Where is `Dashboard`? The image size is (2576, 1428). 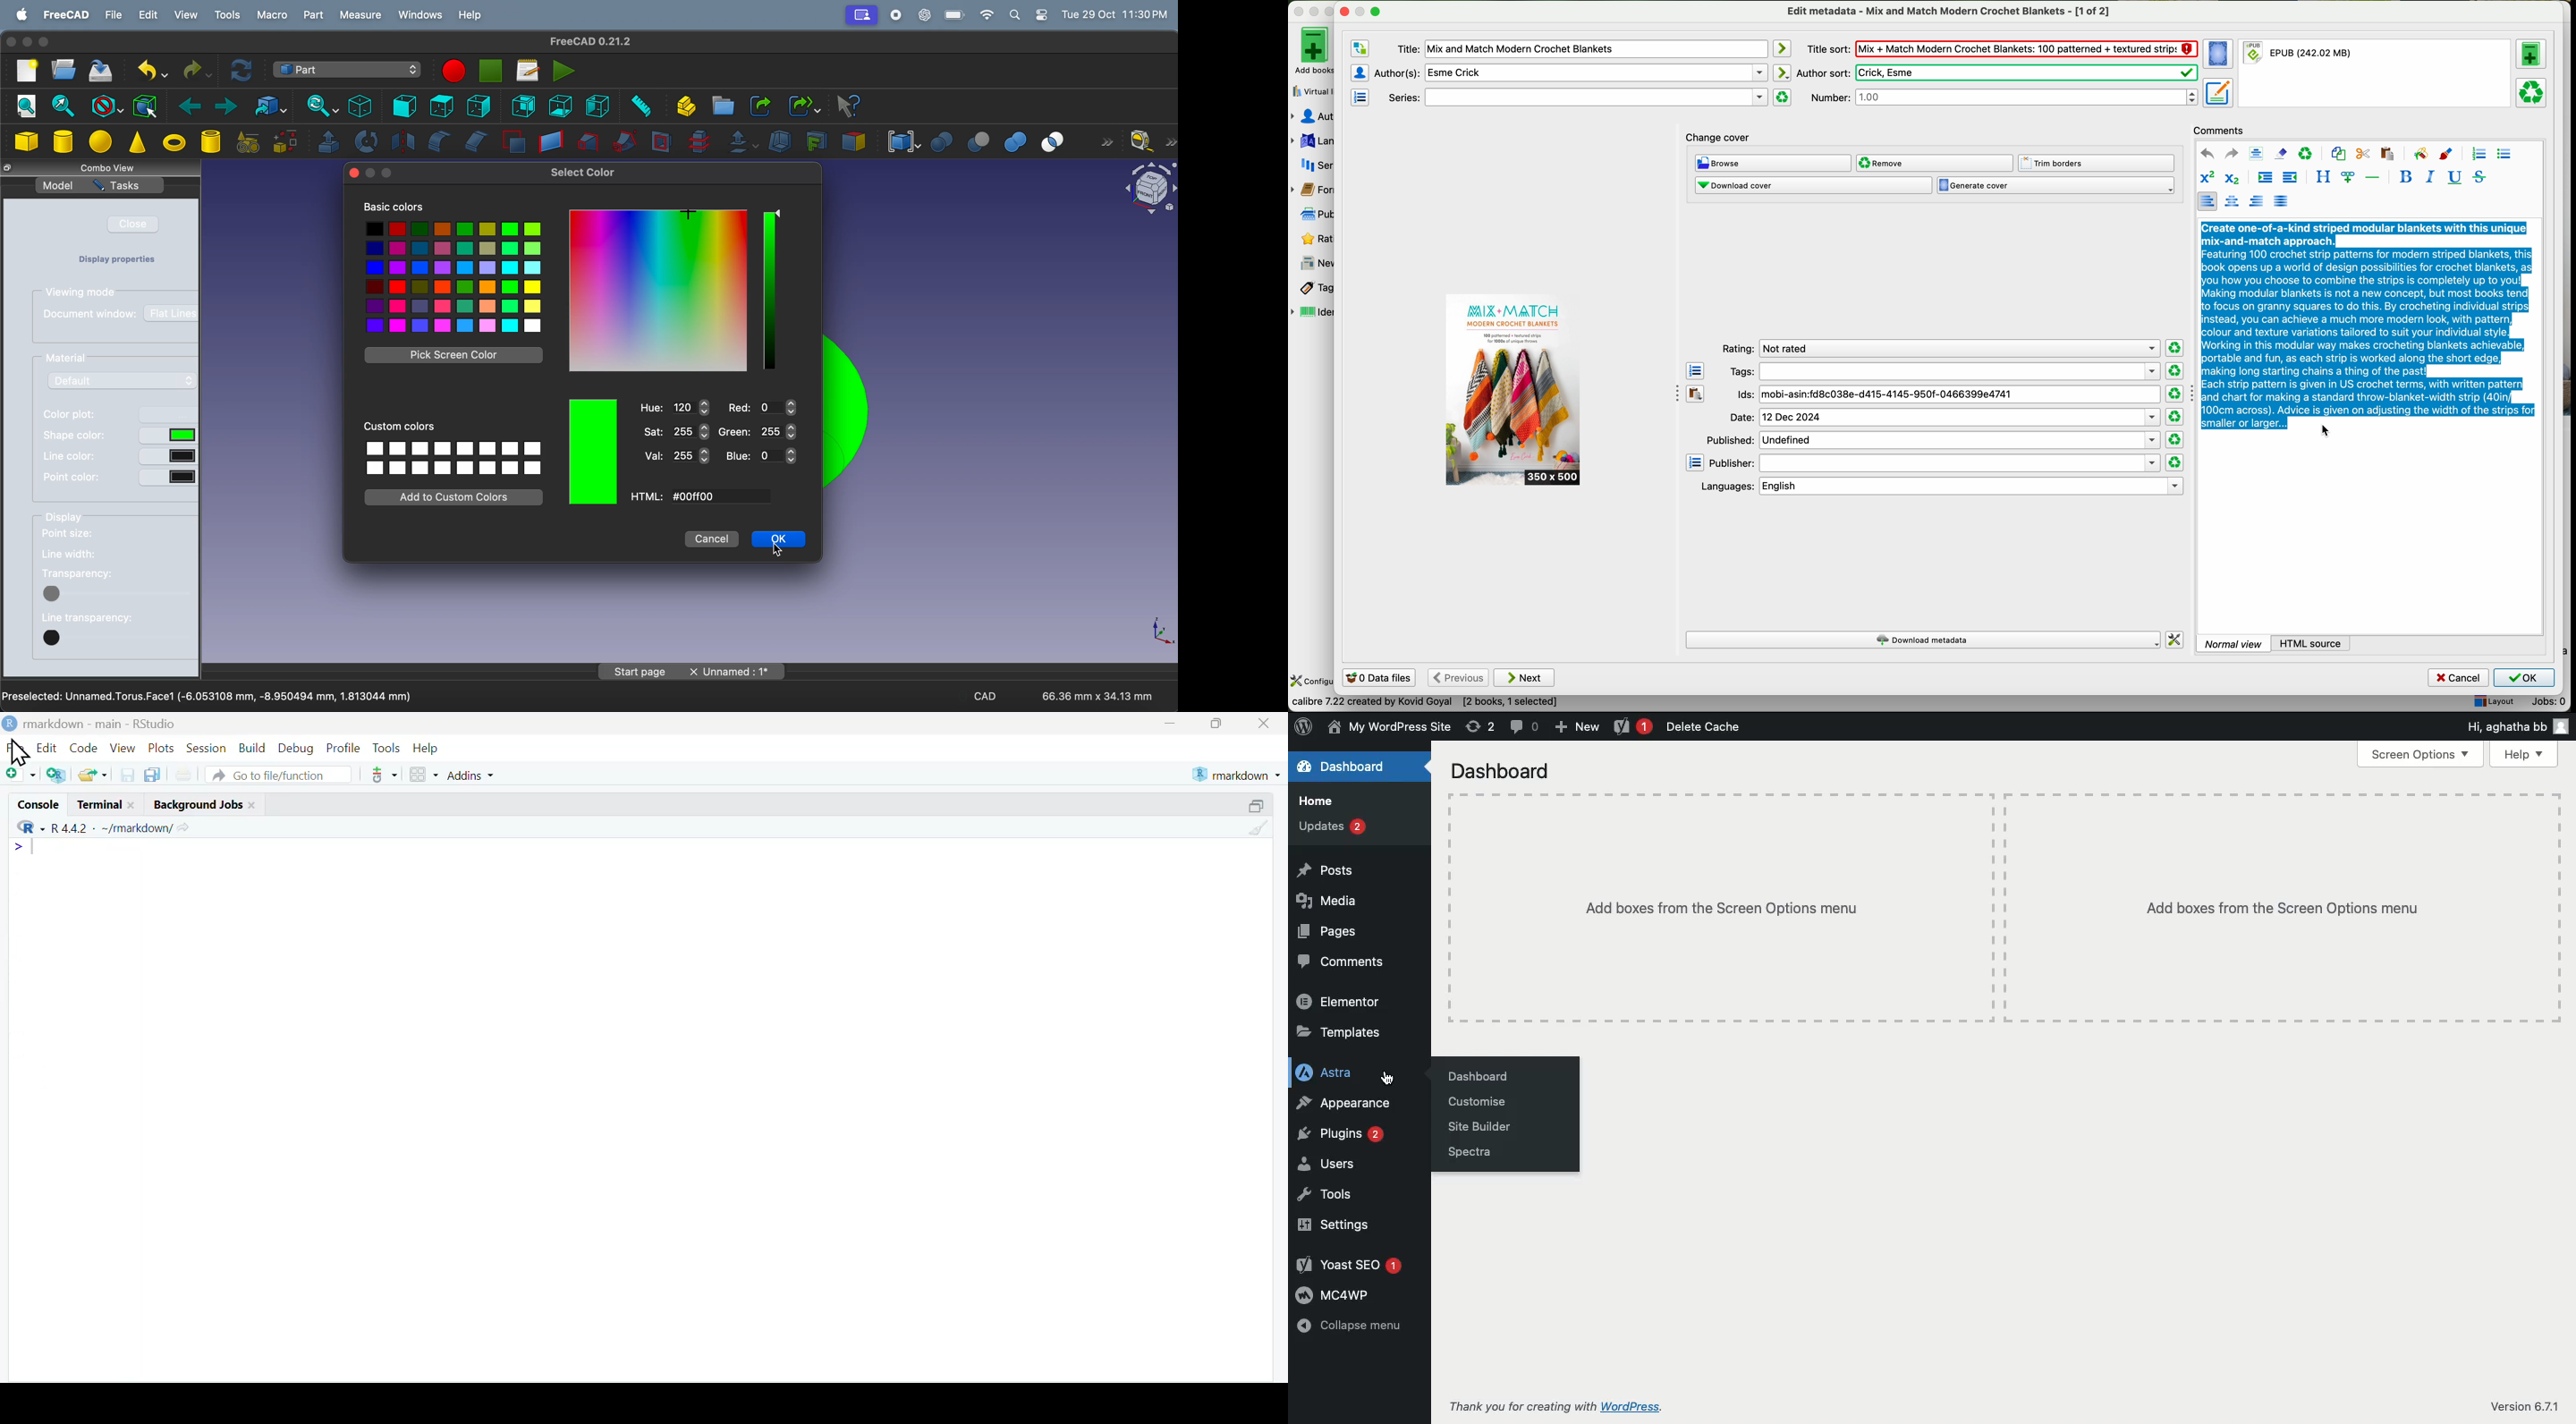
Dashboard is located at coordinates (1343, 767).